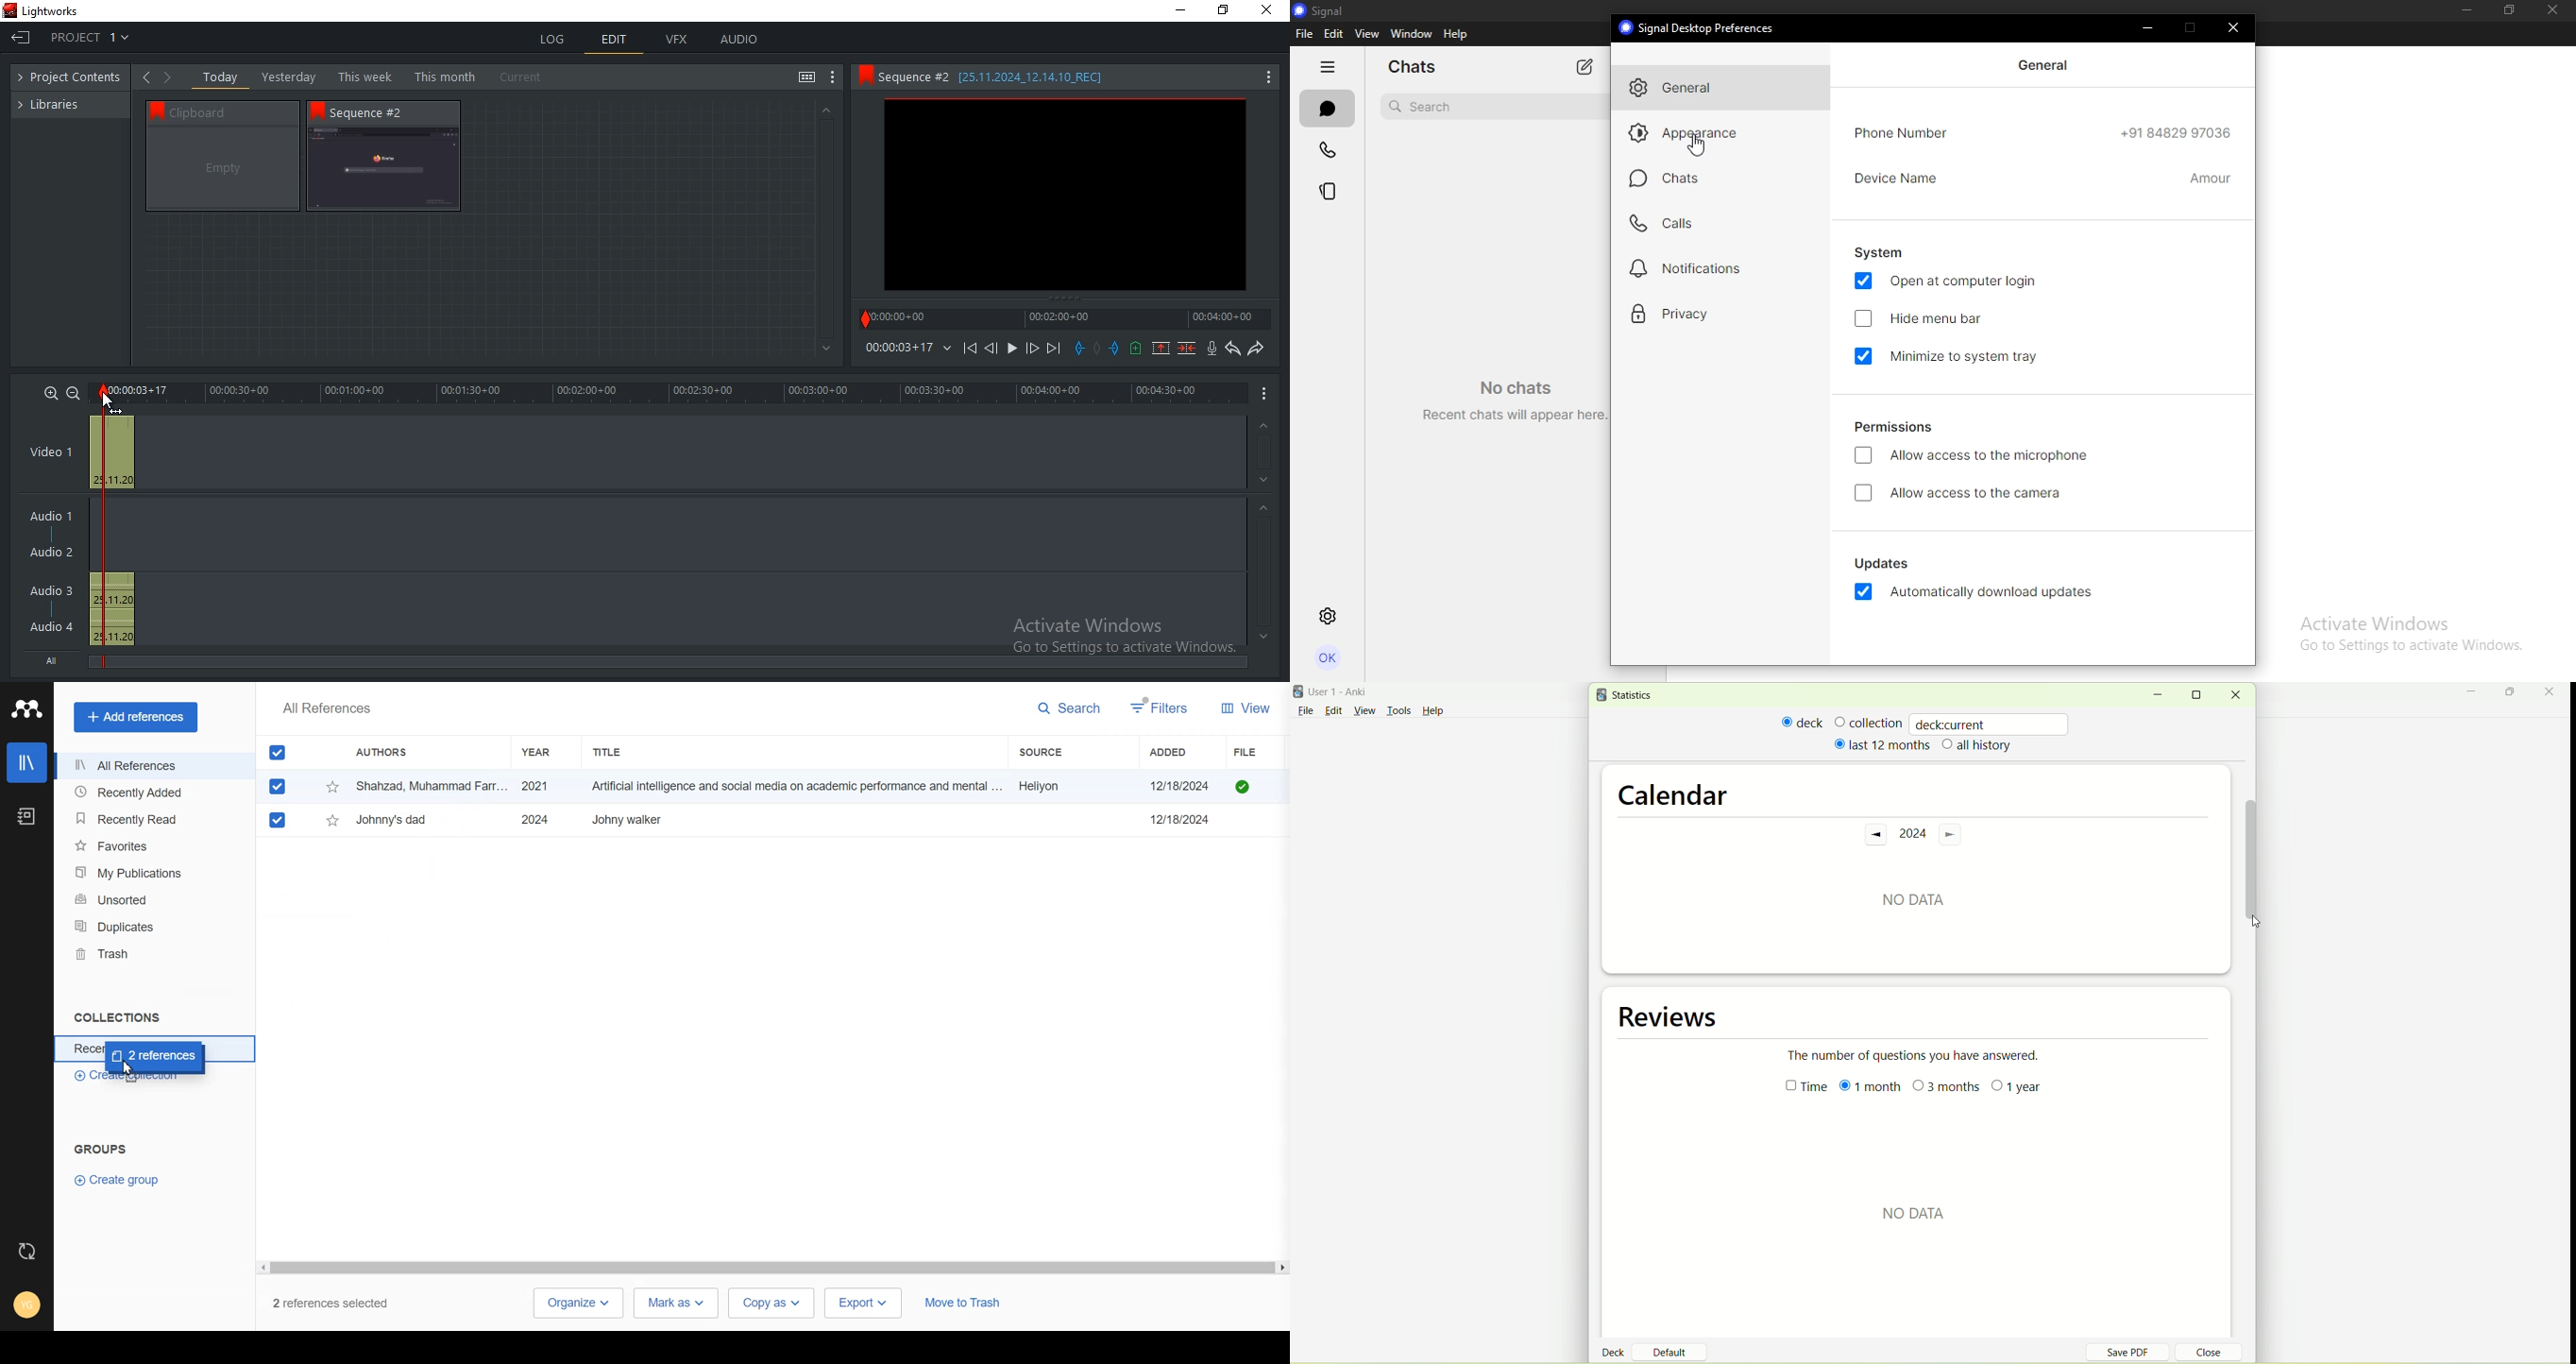  Describe the element at coordinates (1233, 349) in the screenshot. I see `undo` at that location.